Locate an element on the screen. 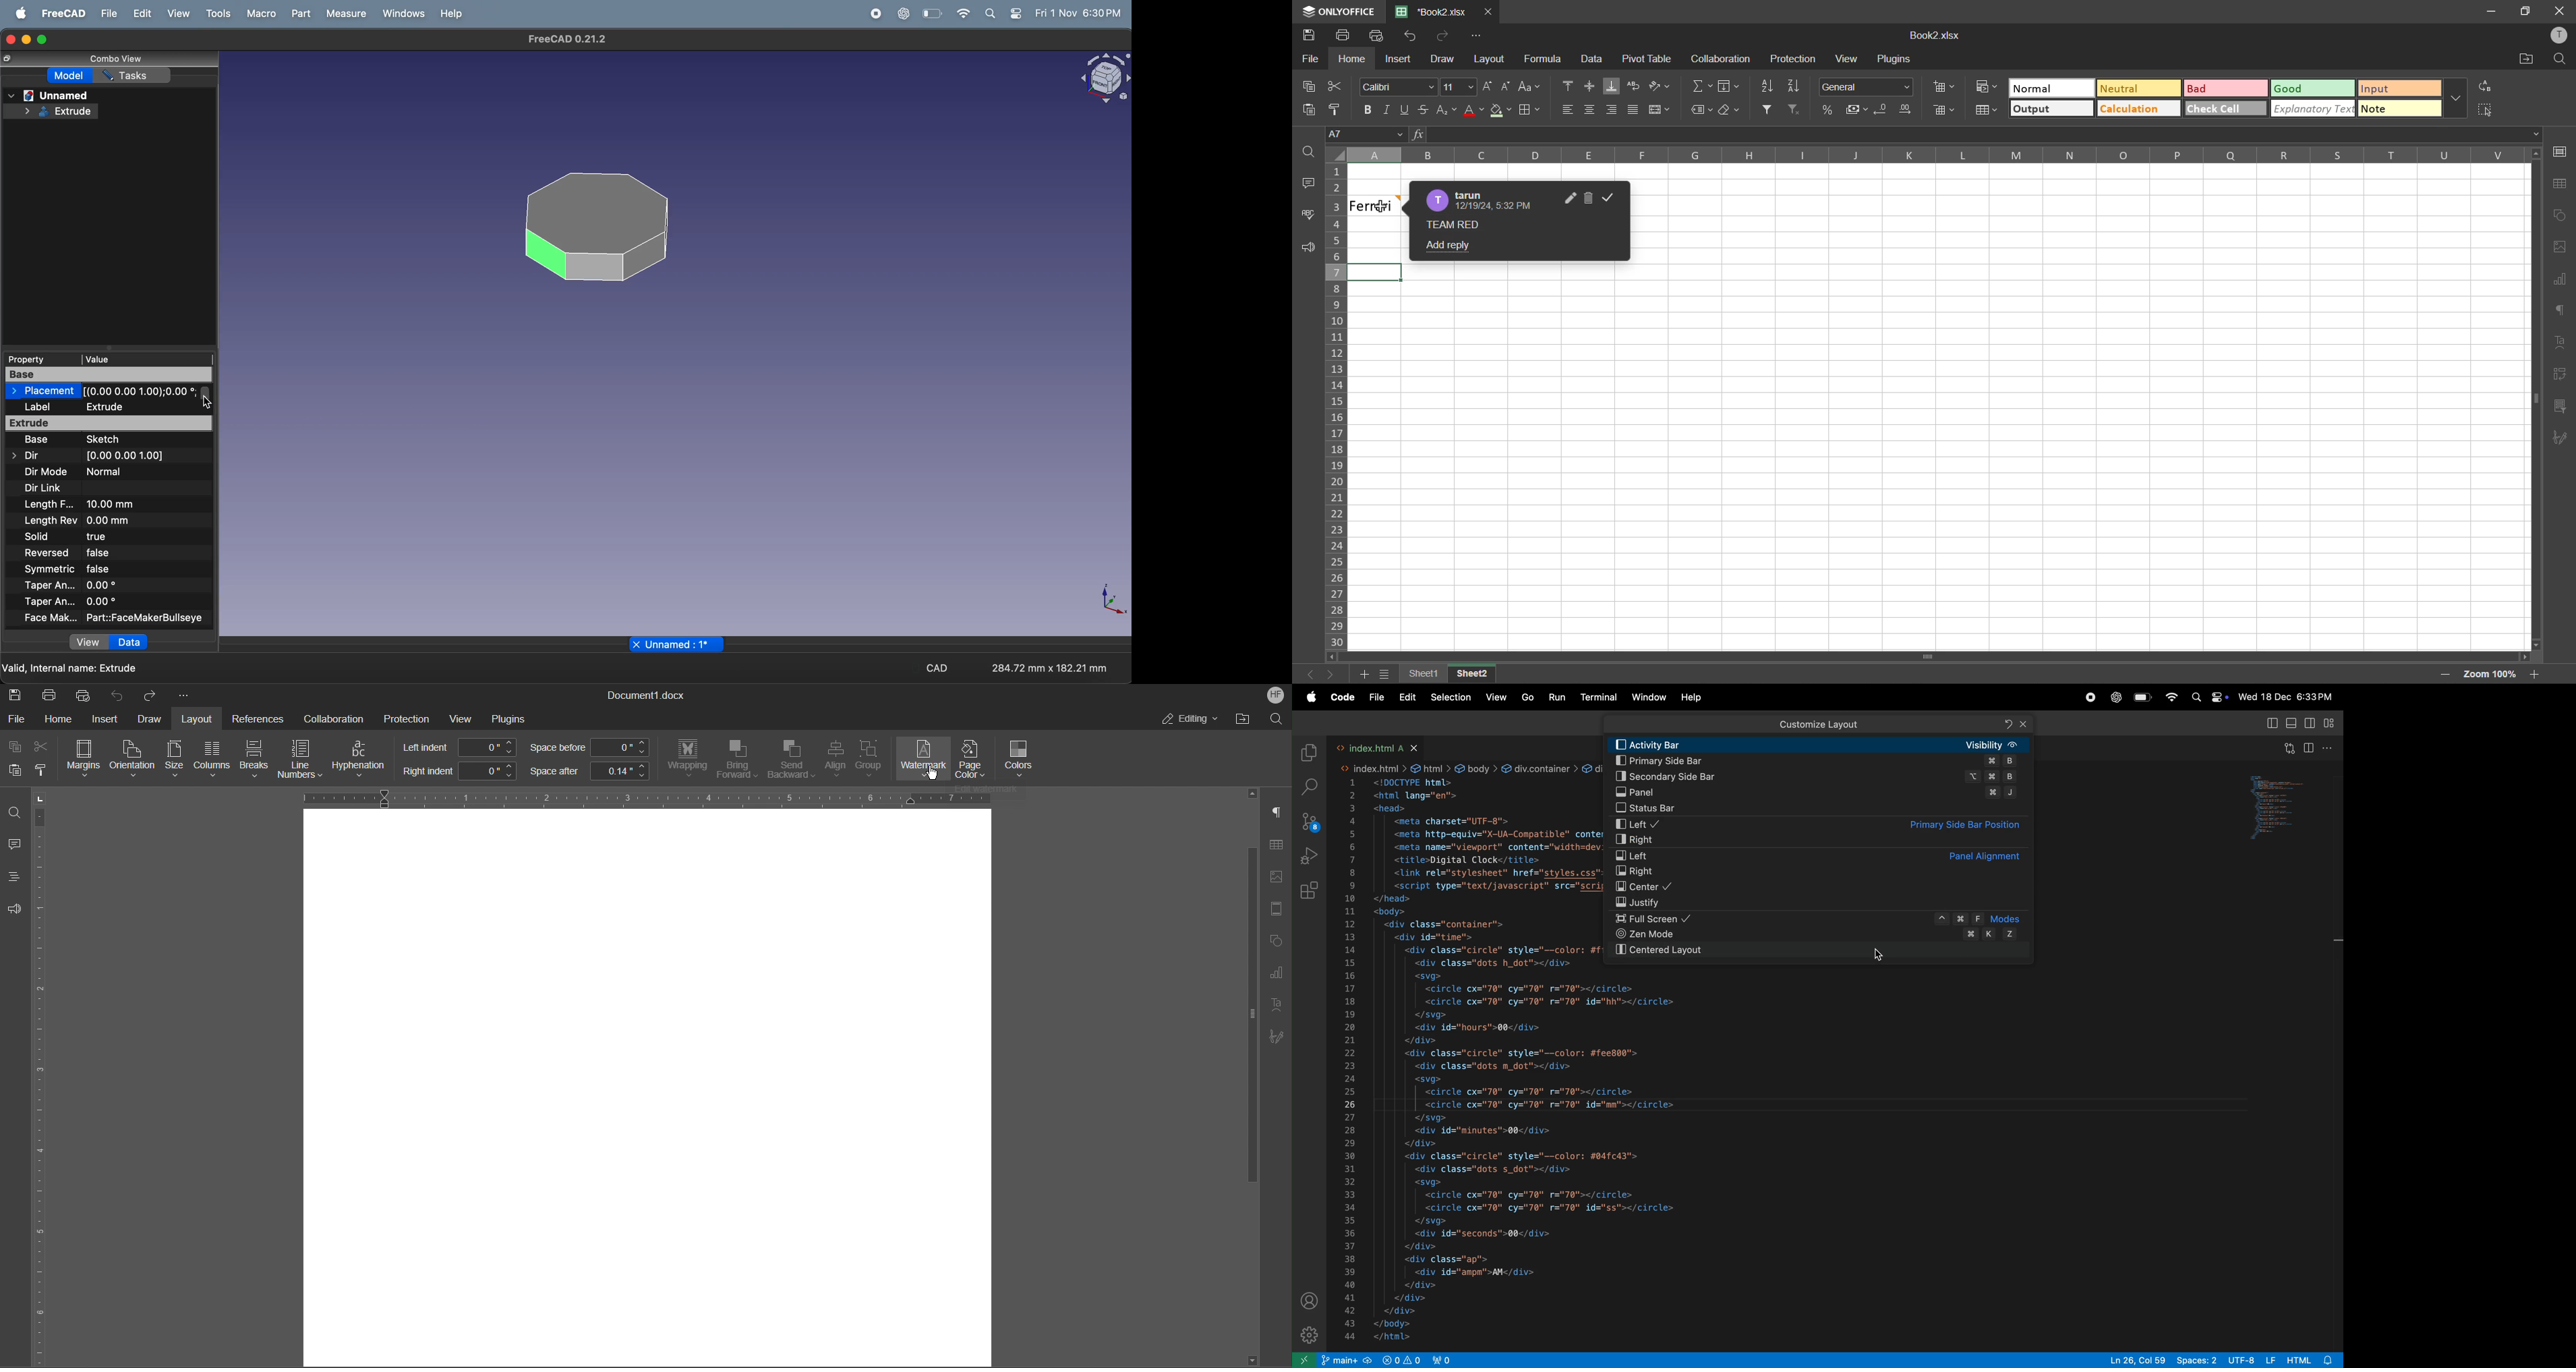 Image resolution: width=2576 pixels, height=1372 pixels. Insert is located at coordinates (104, 719).